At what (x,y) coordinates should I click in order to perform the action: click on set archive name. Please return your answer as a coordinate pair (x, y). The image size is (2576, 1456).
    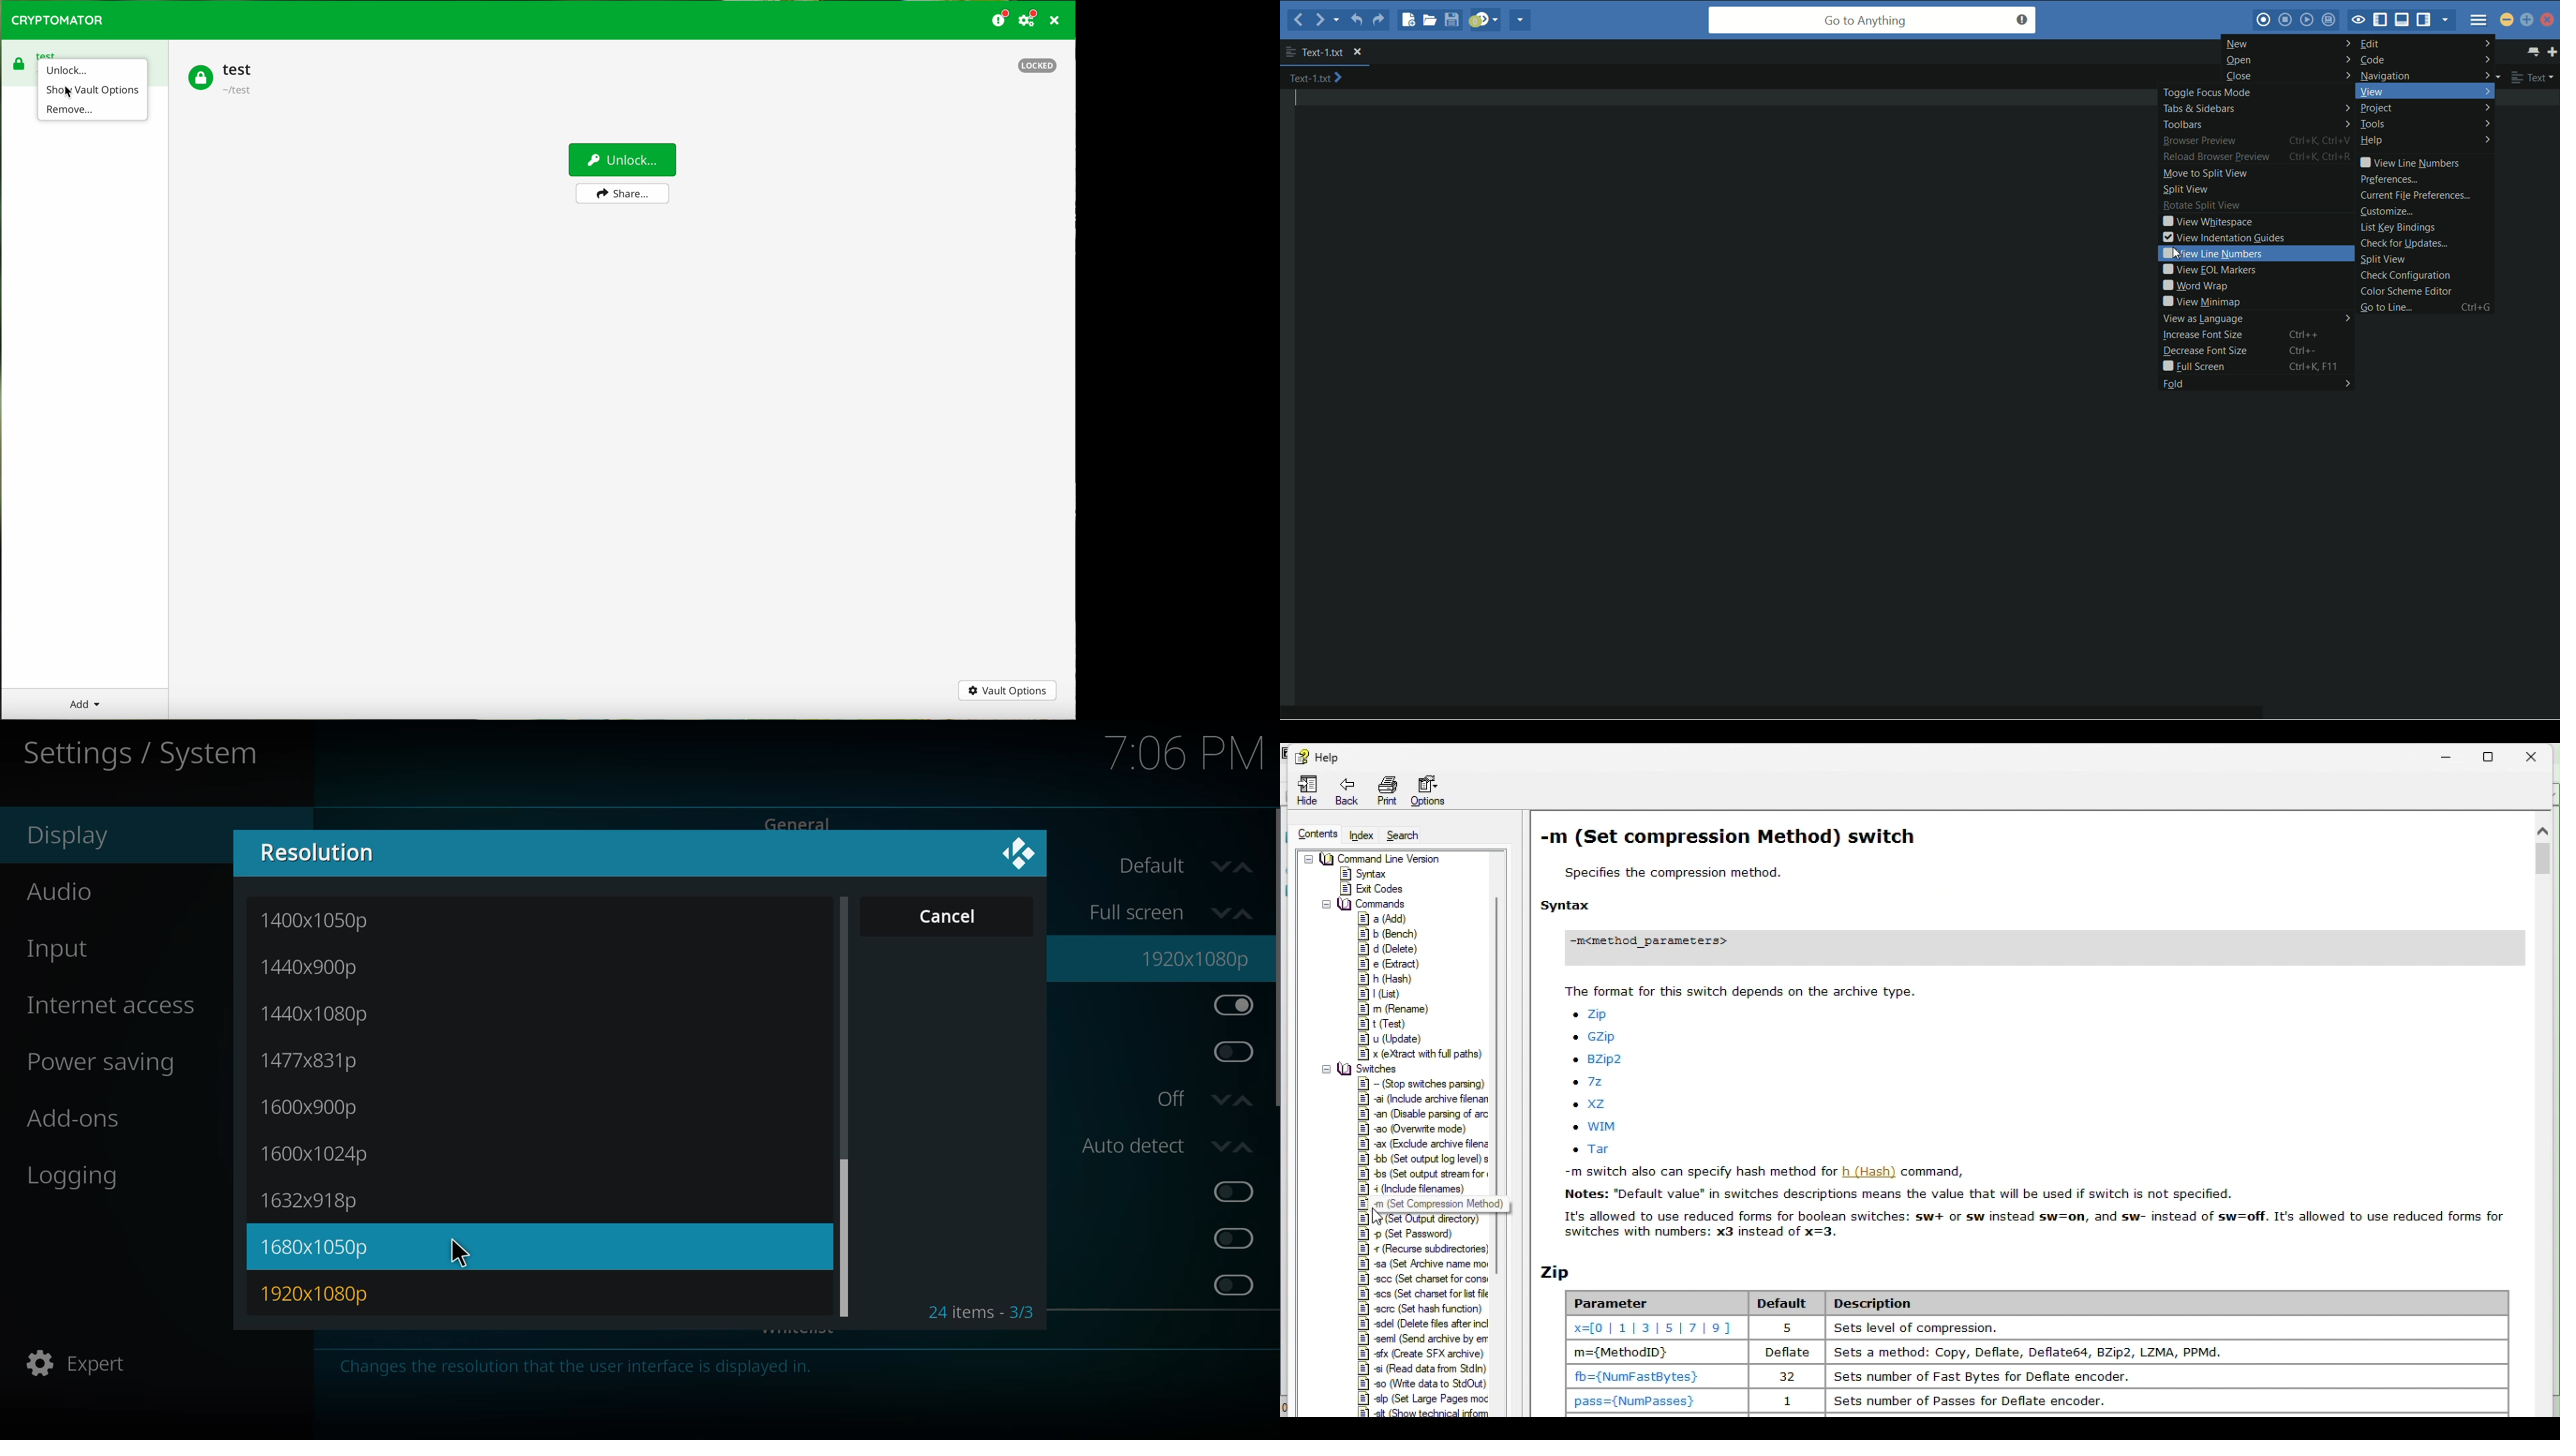
    Looking at the image, I should click on (1424, 1265).